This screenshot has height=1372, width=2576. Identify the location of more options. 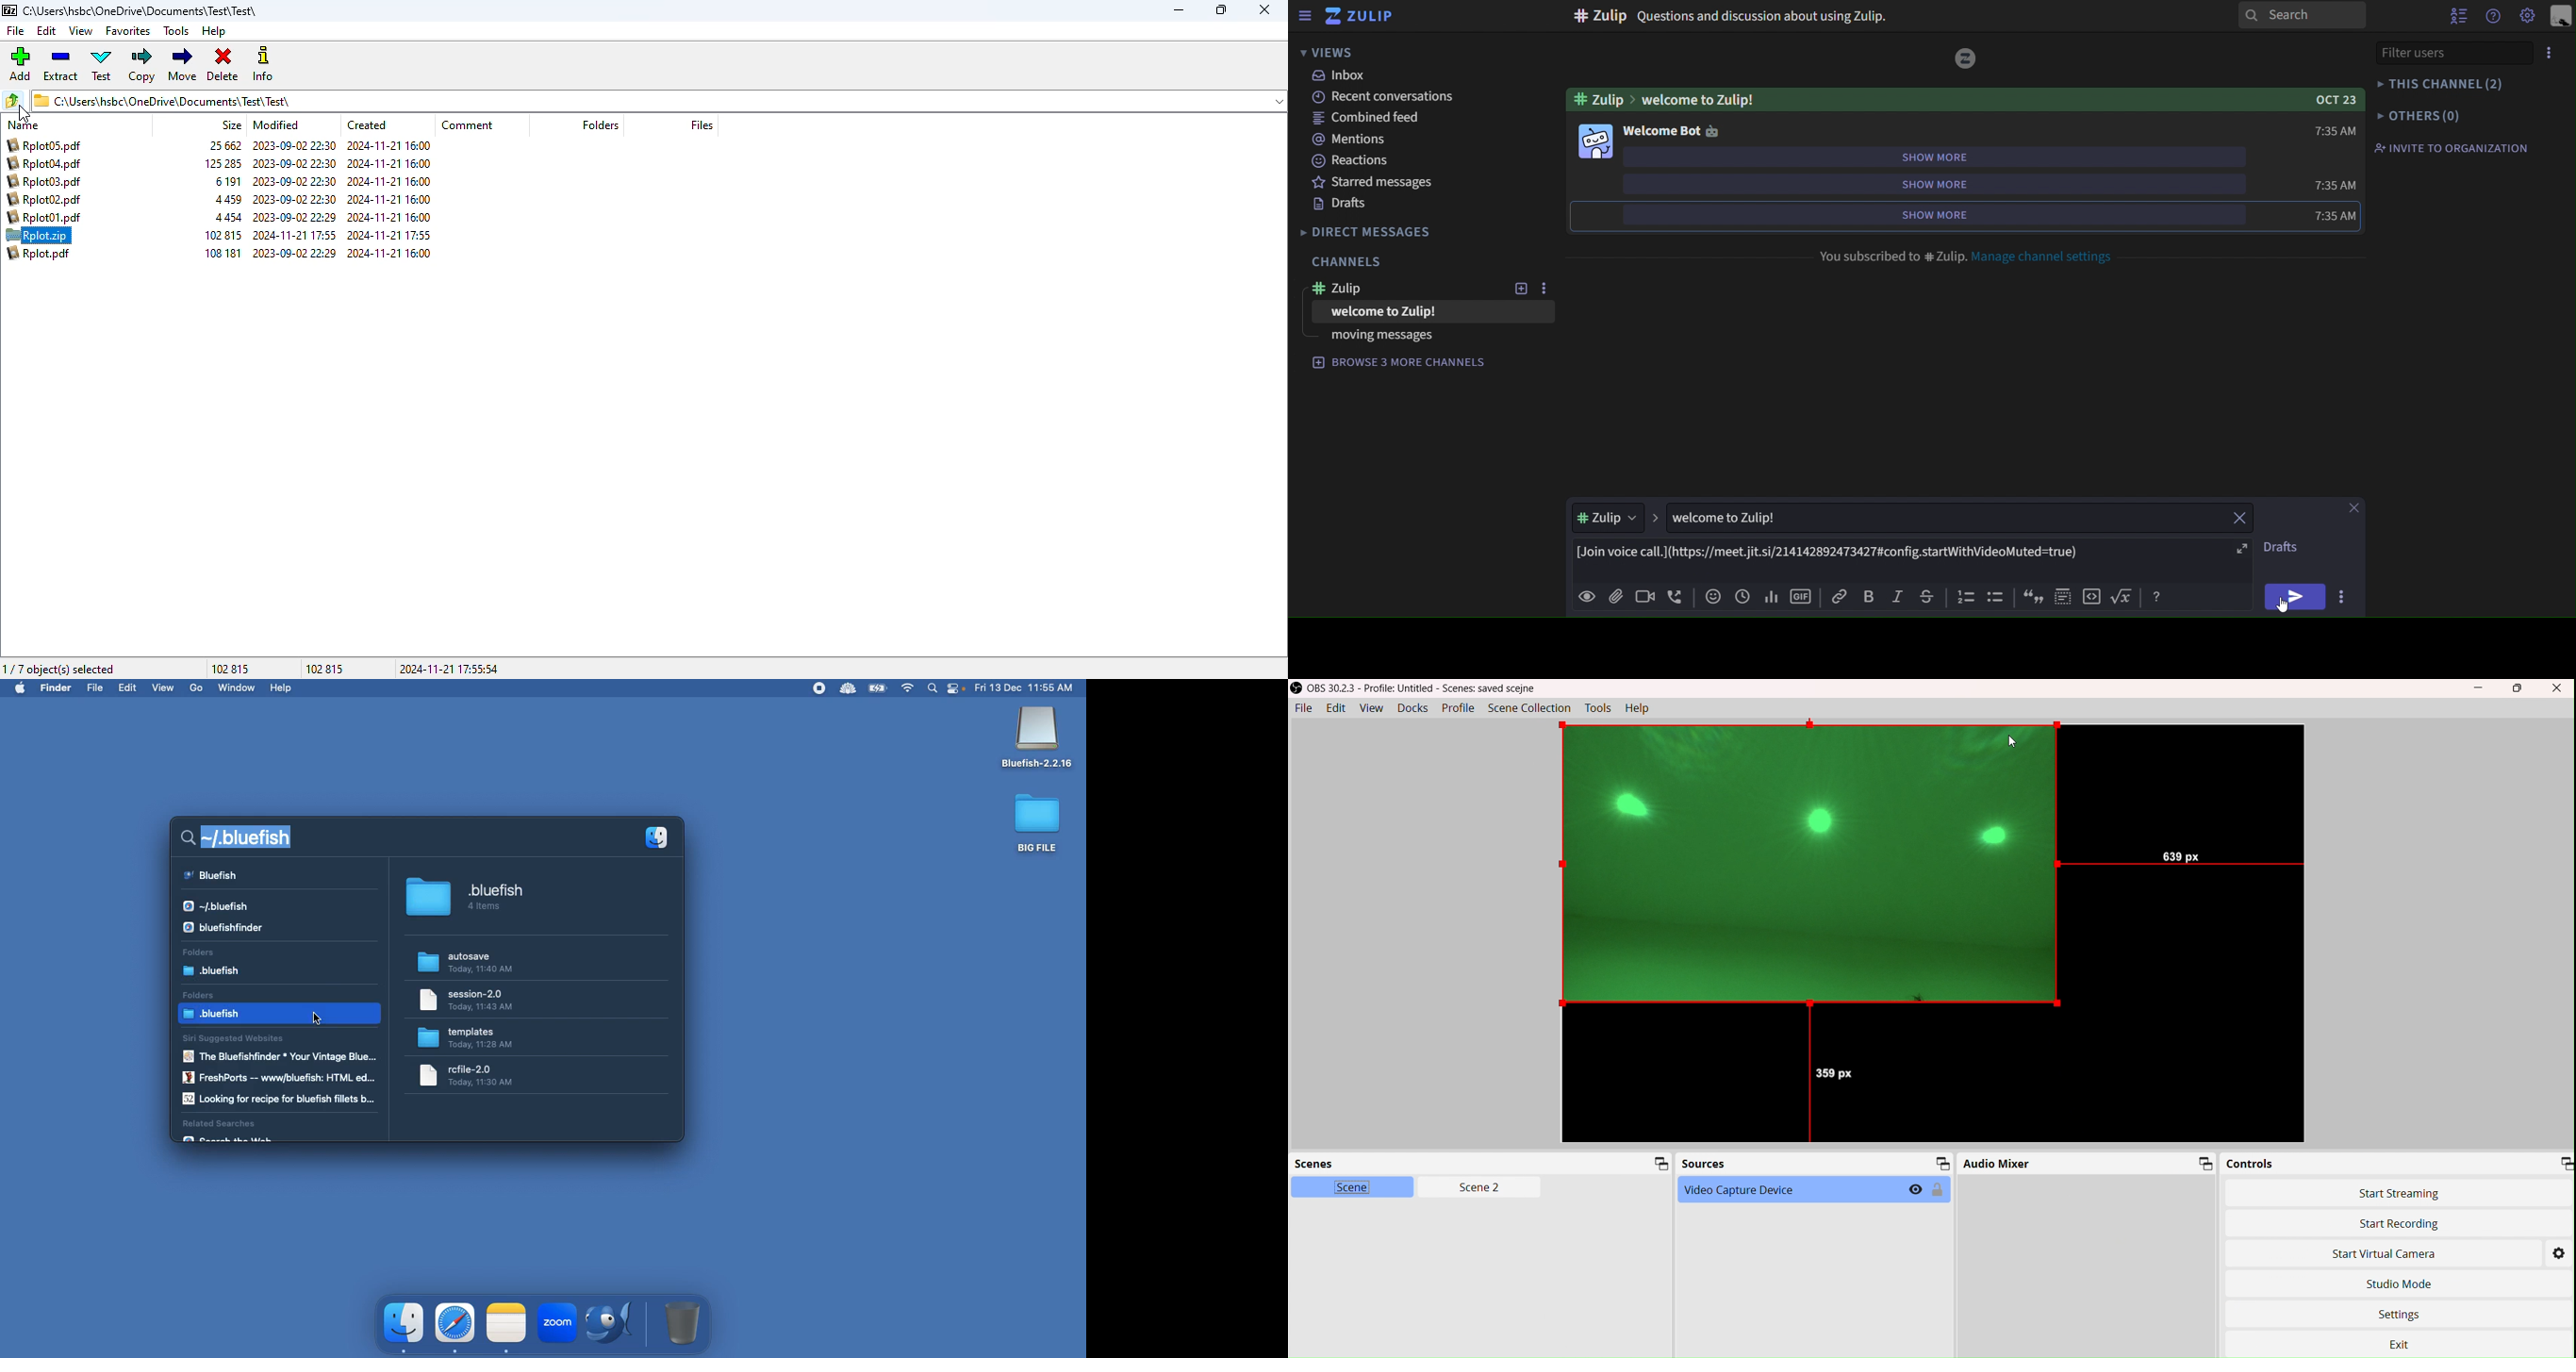
(1543, 288).